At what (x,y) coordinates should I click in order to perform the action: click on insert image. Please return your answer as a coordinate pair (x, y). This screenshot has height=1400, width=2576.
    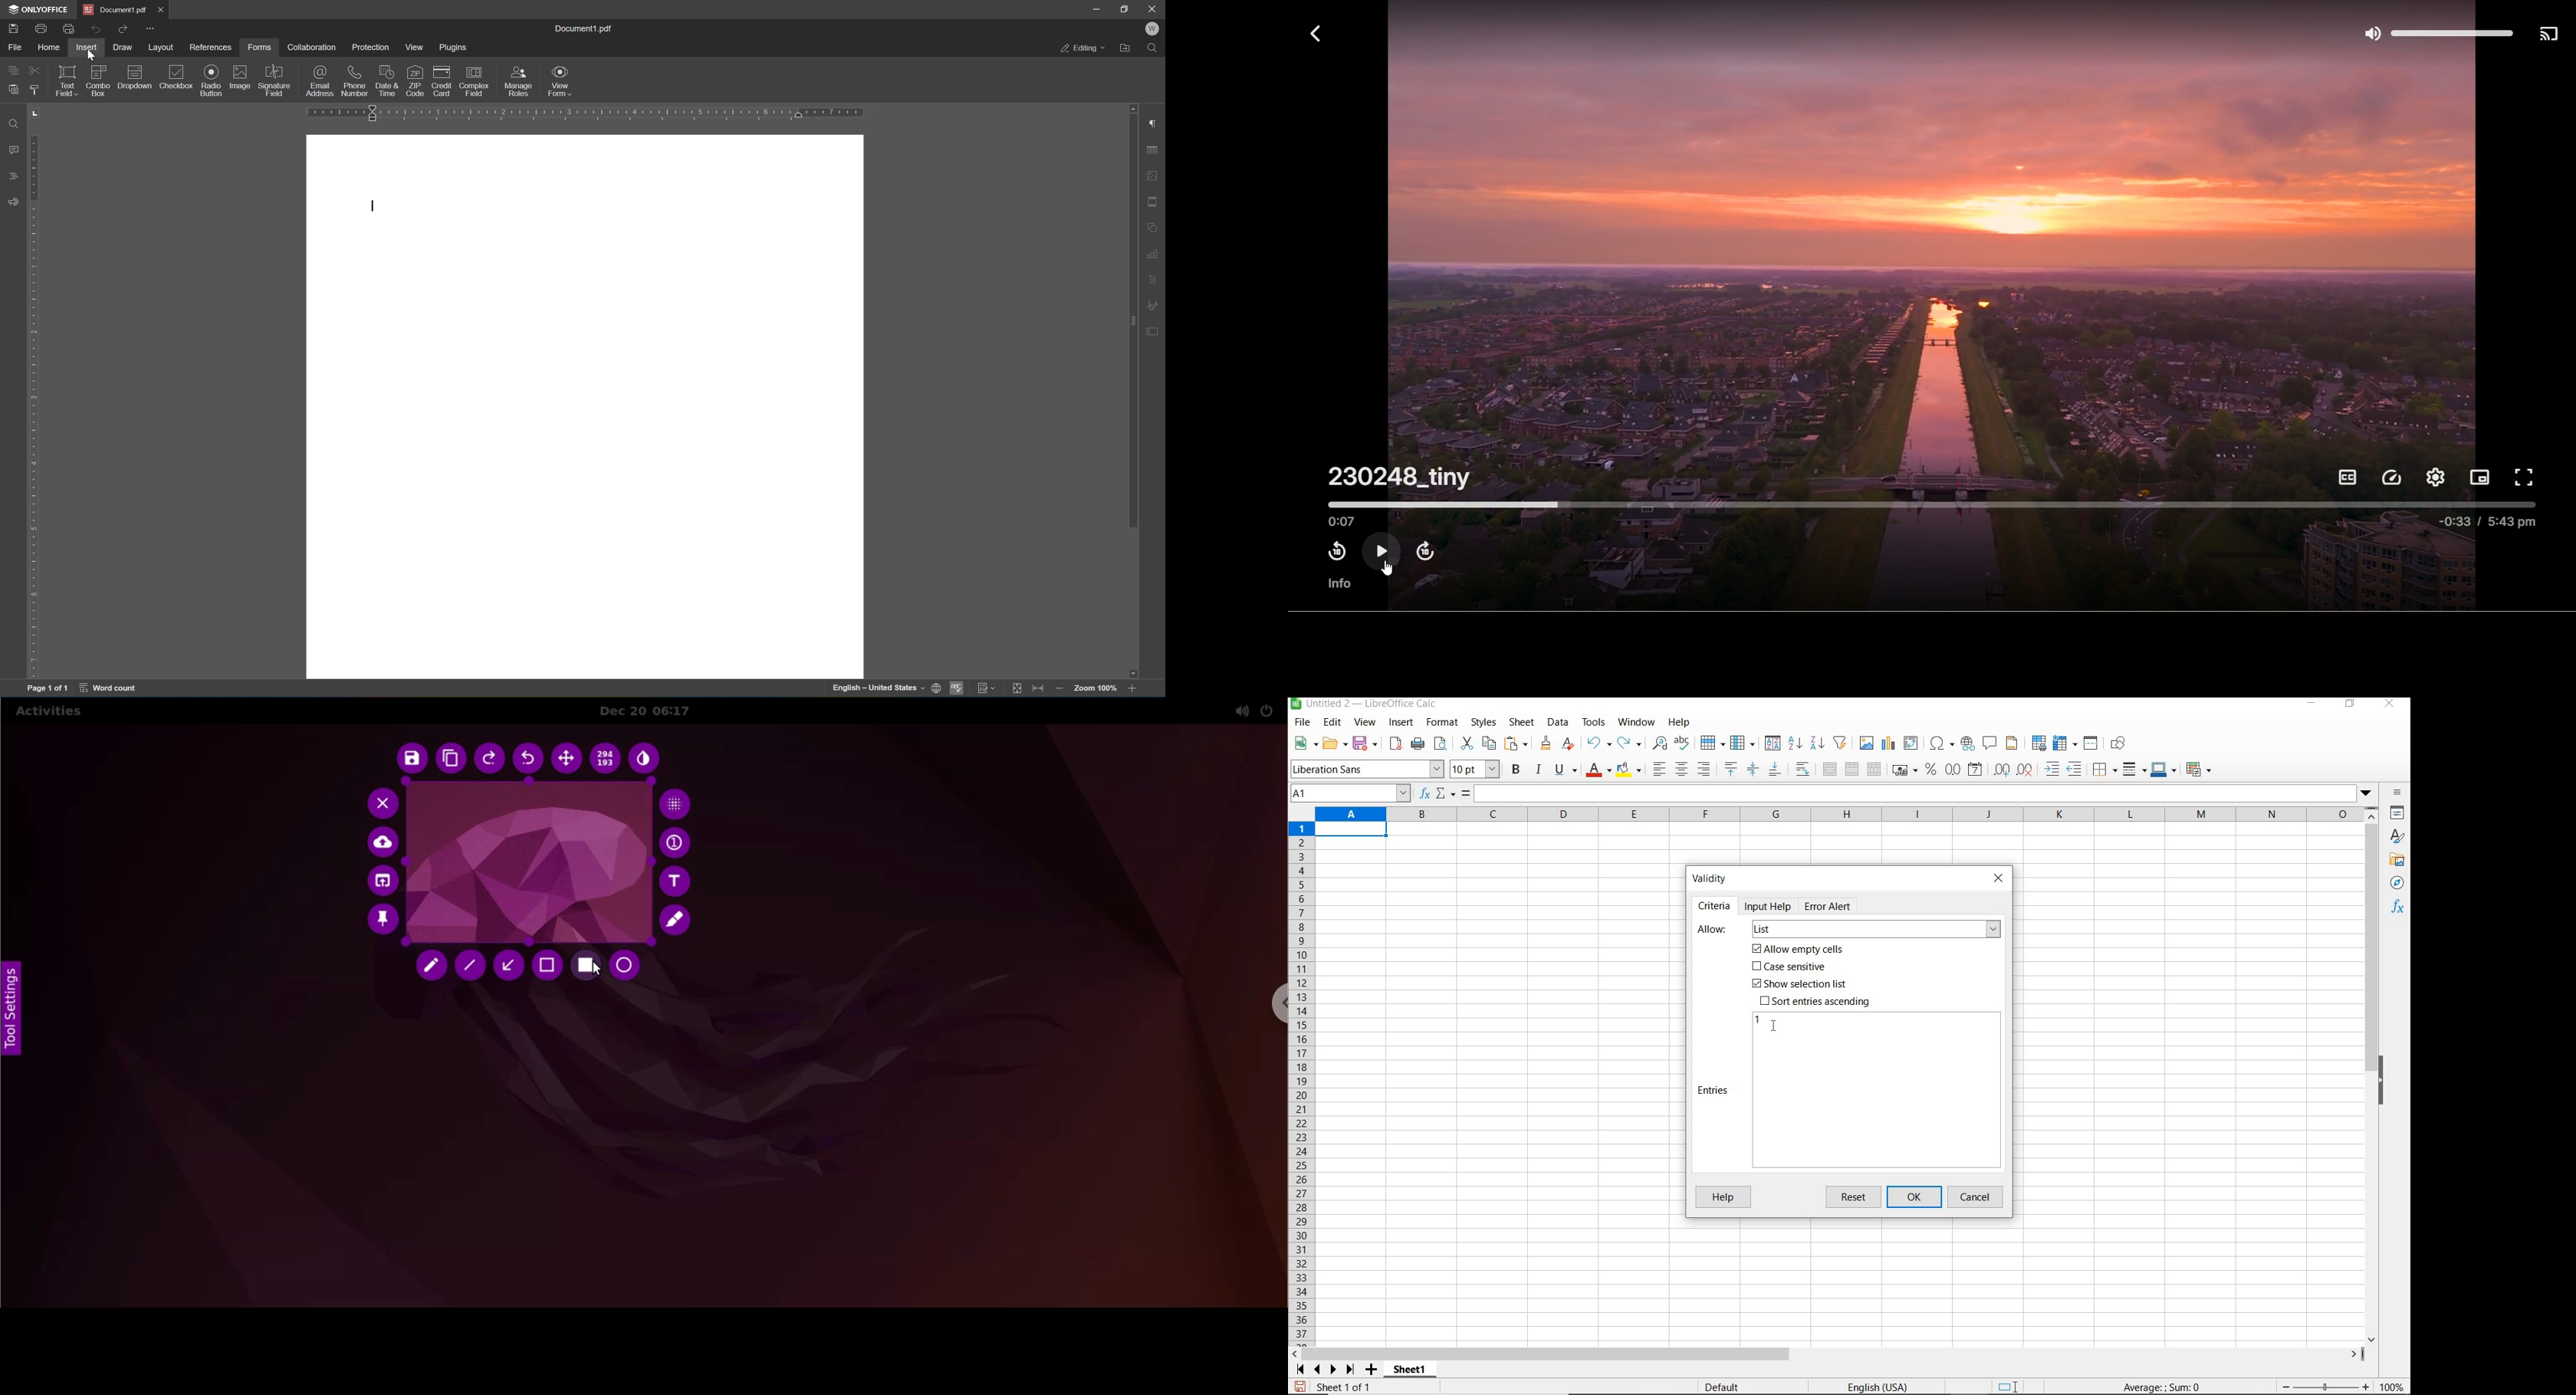
    Looking at the image, I should click on (1868, 744).